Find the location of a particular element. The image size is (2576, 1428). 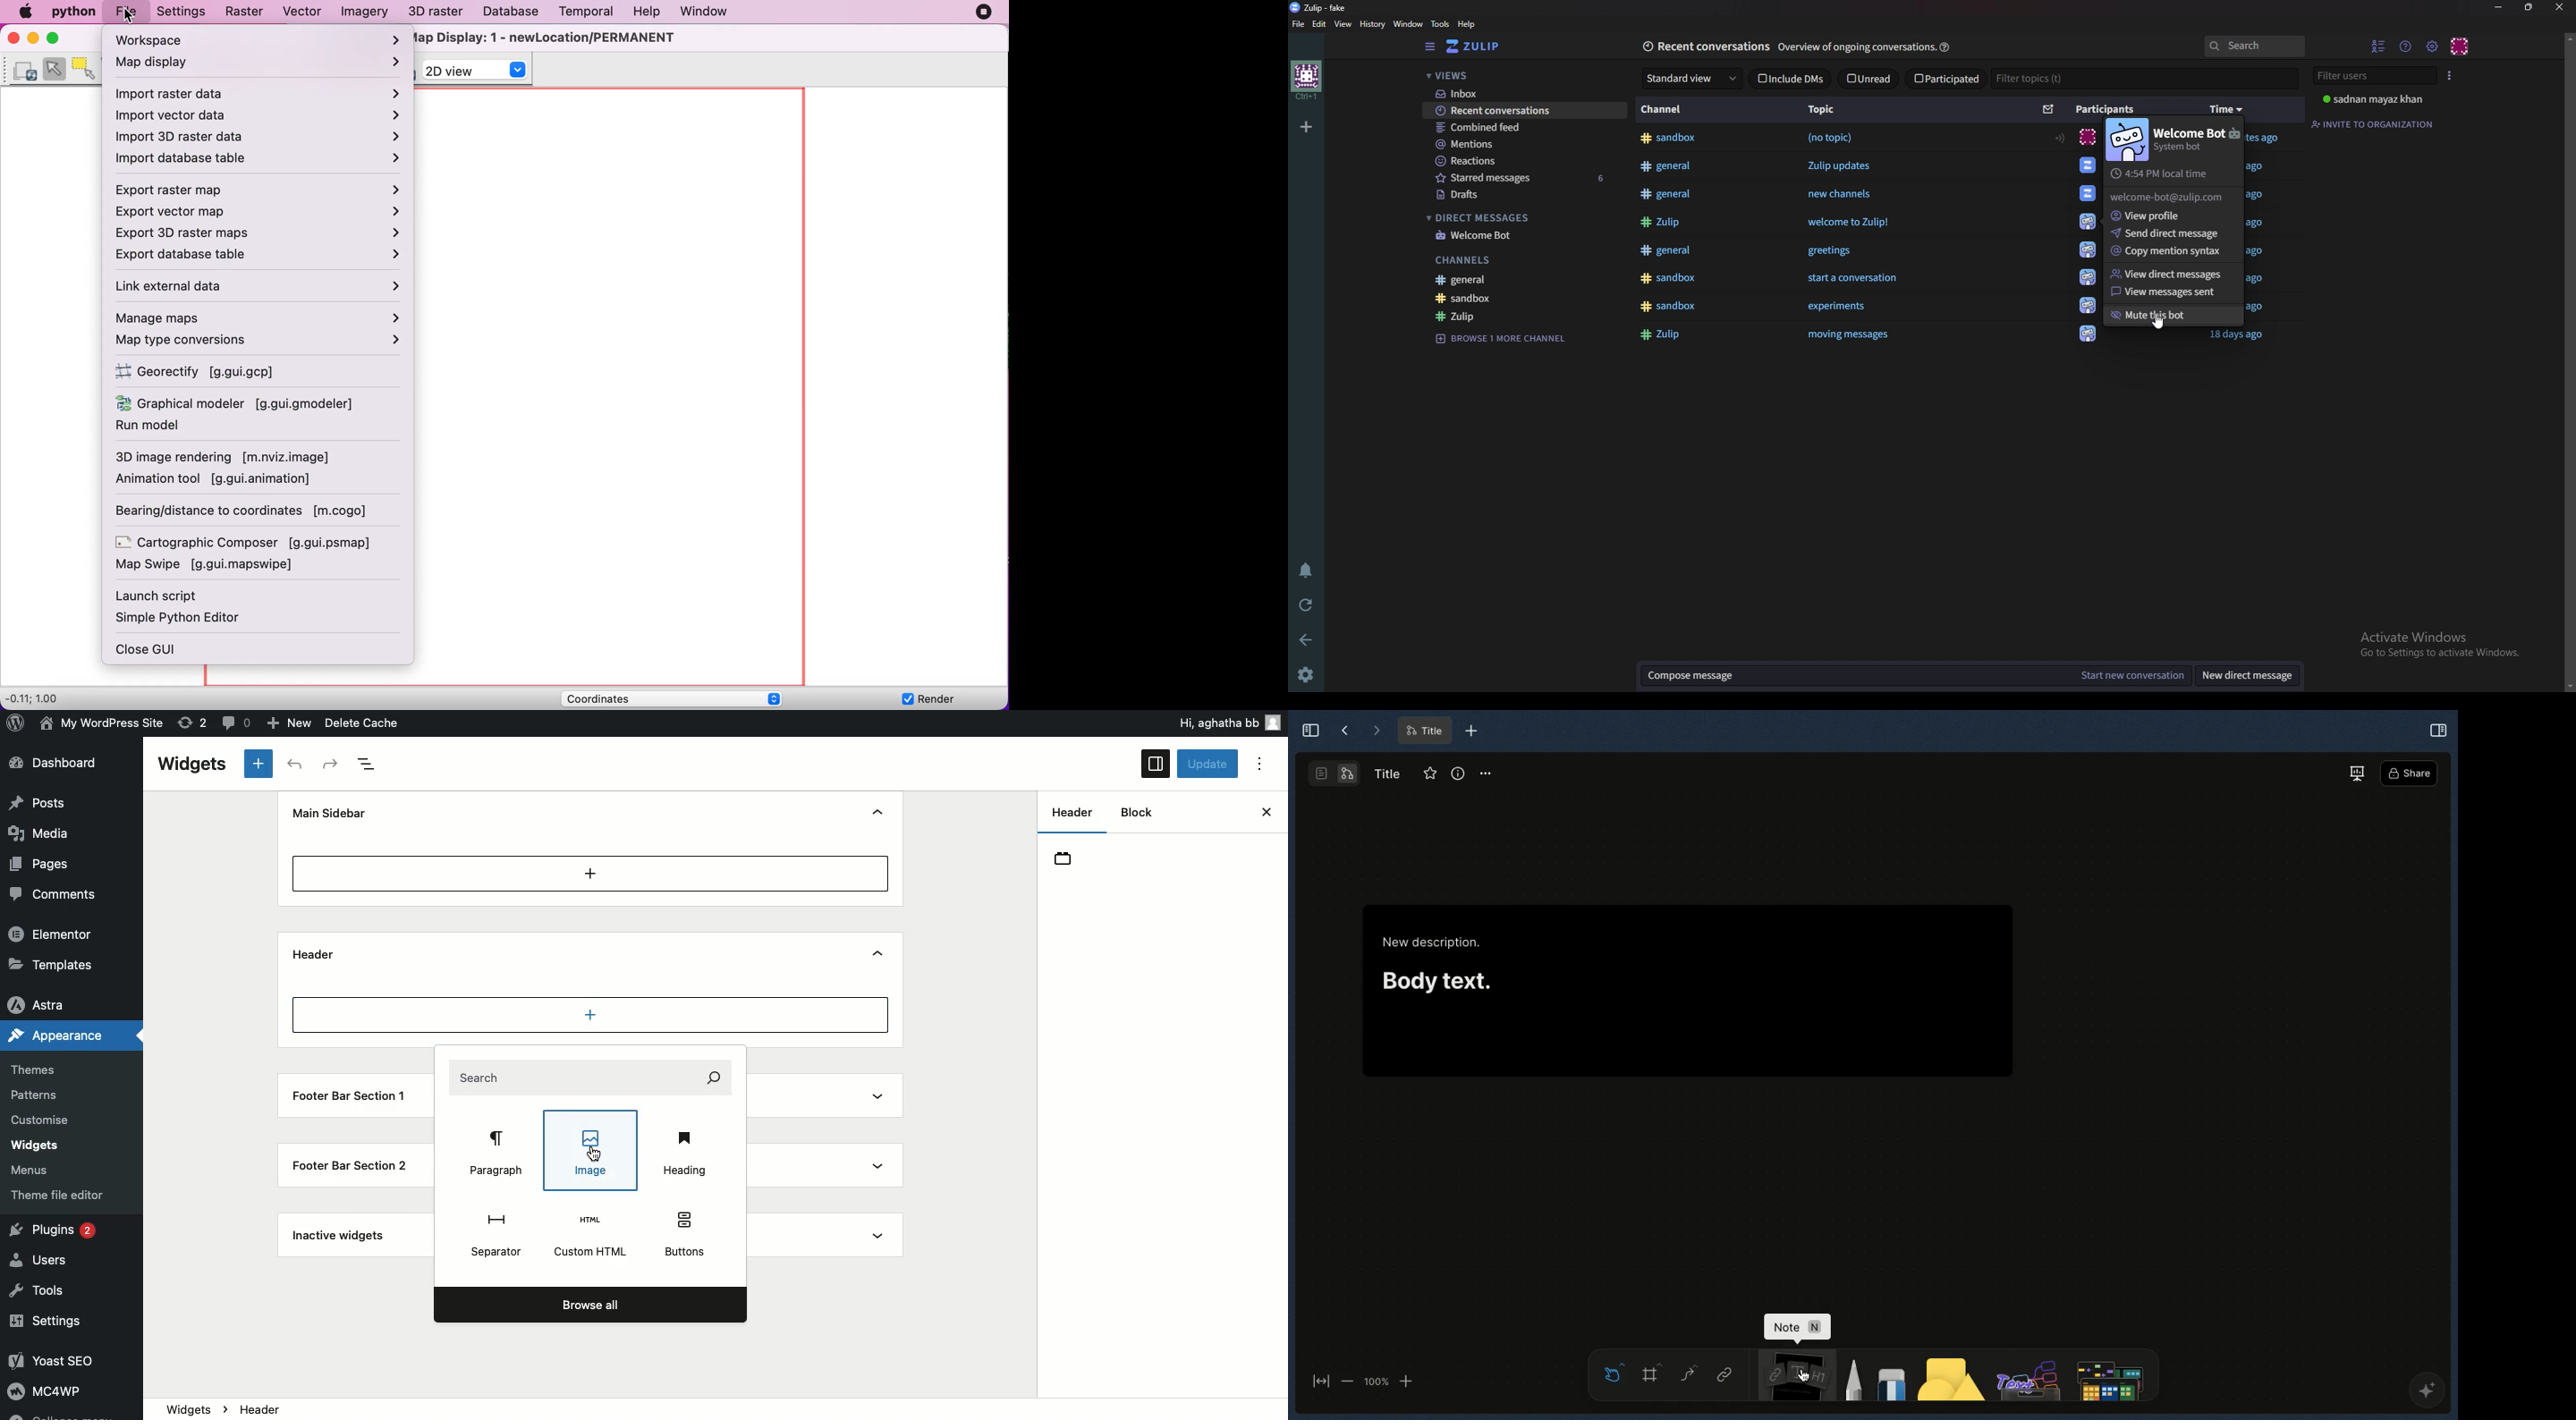

Expand sidebar is located at coordinates (1306, 729).